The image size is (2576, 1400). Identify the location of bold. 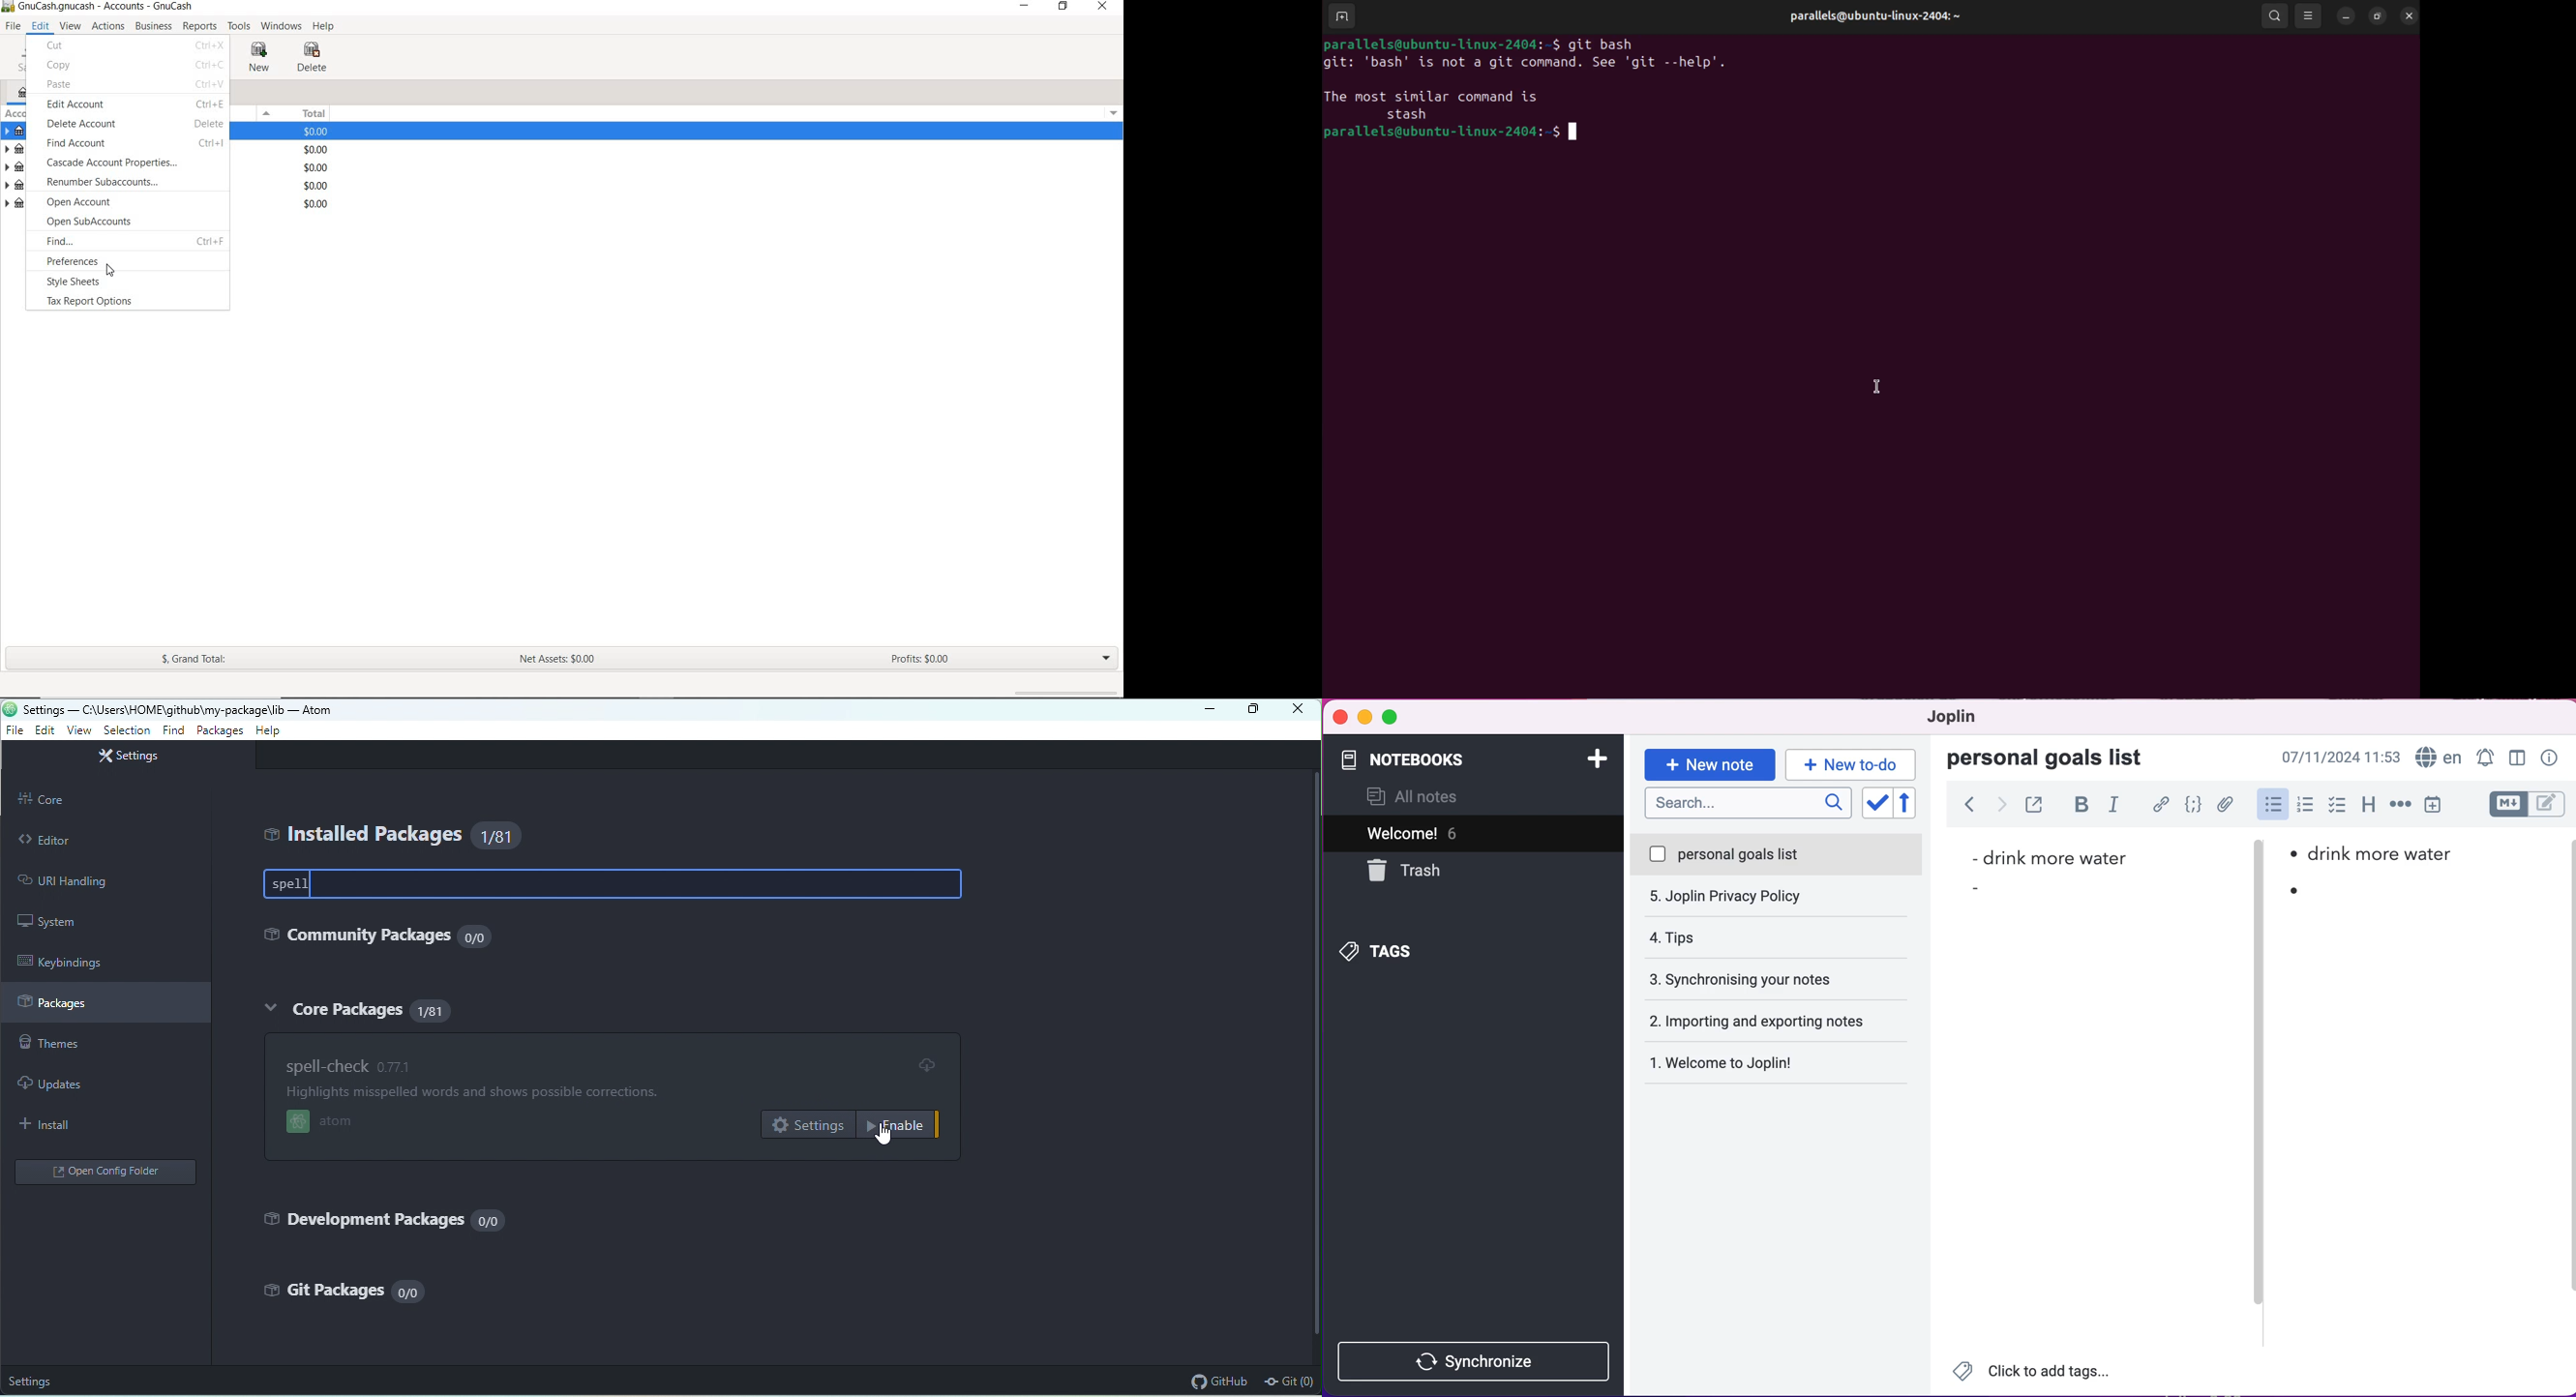
(2079, 807).